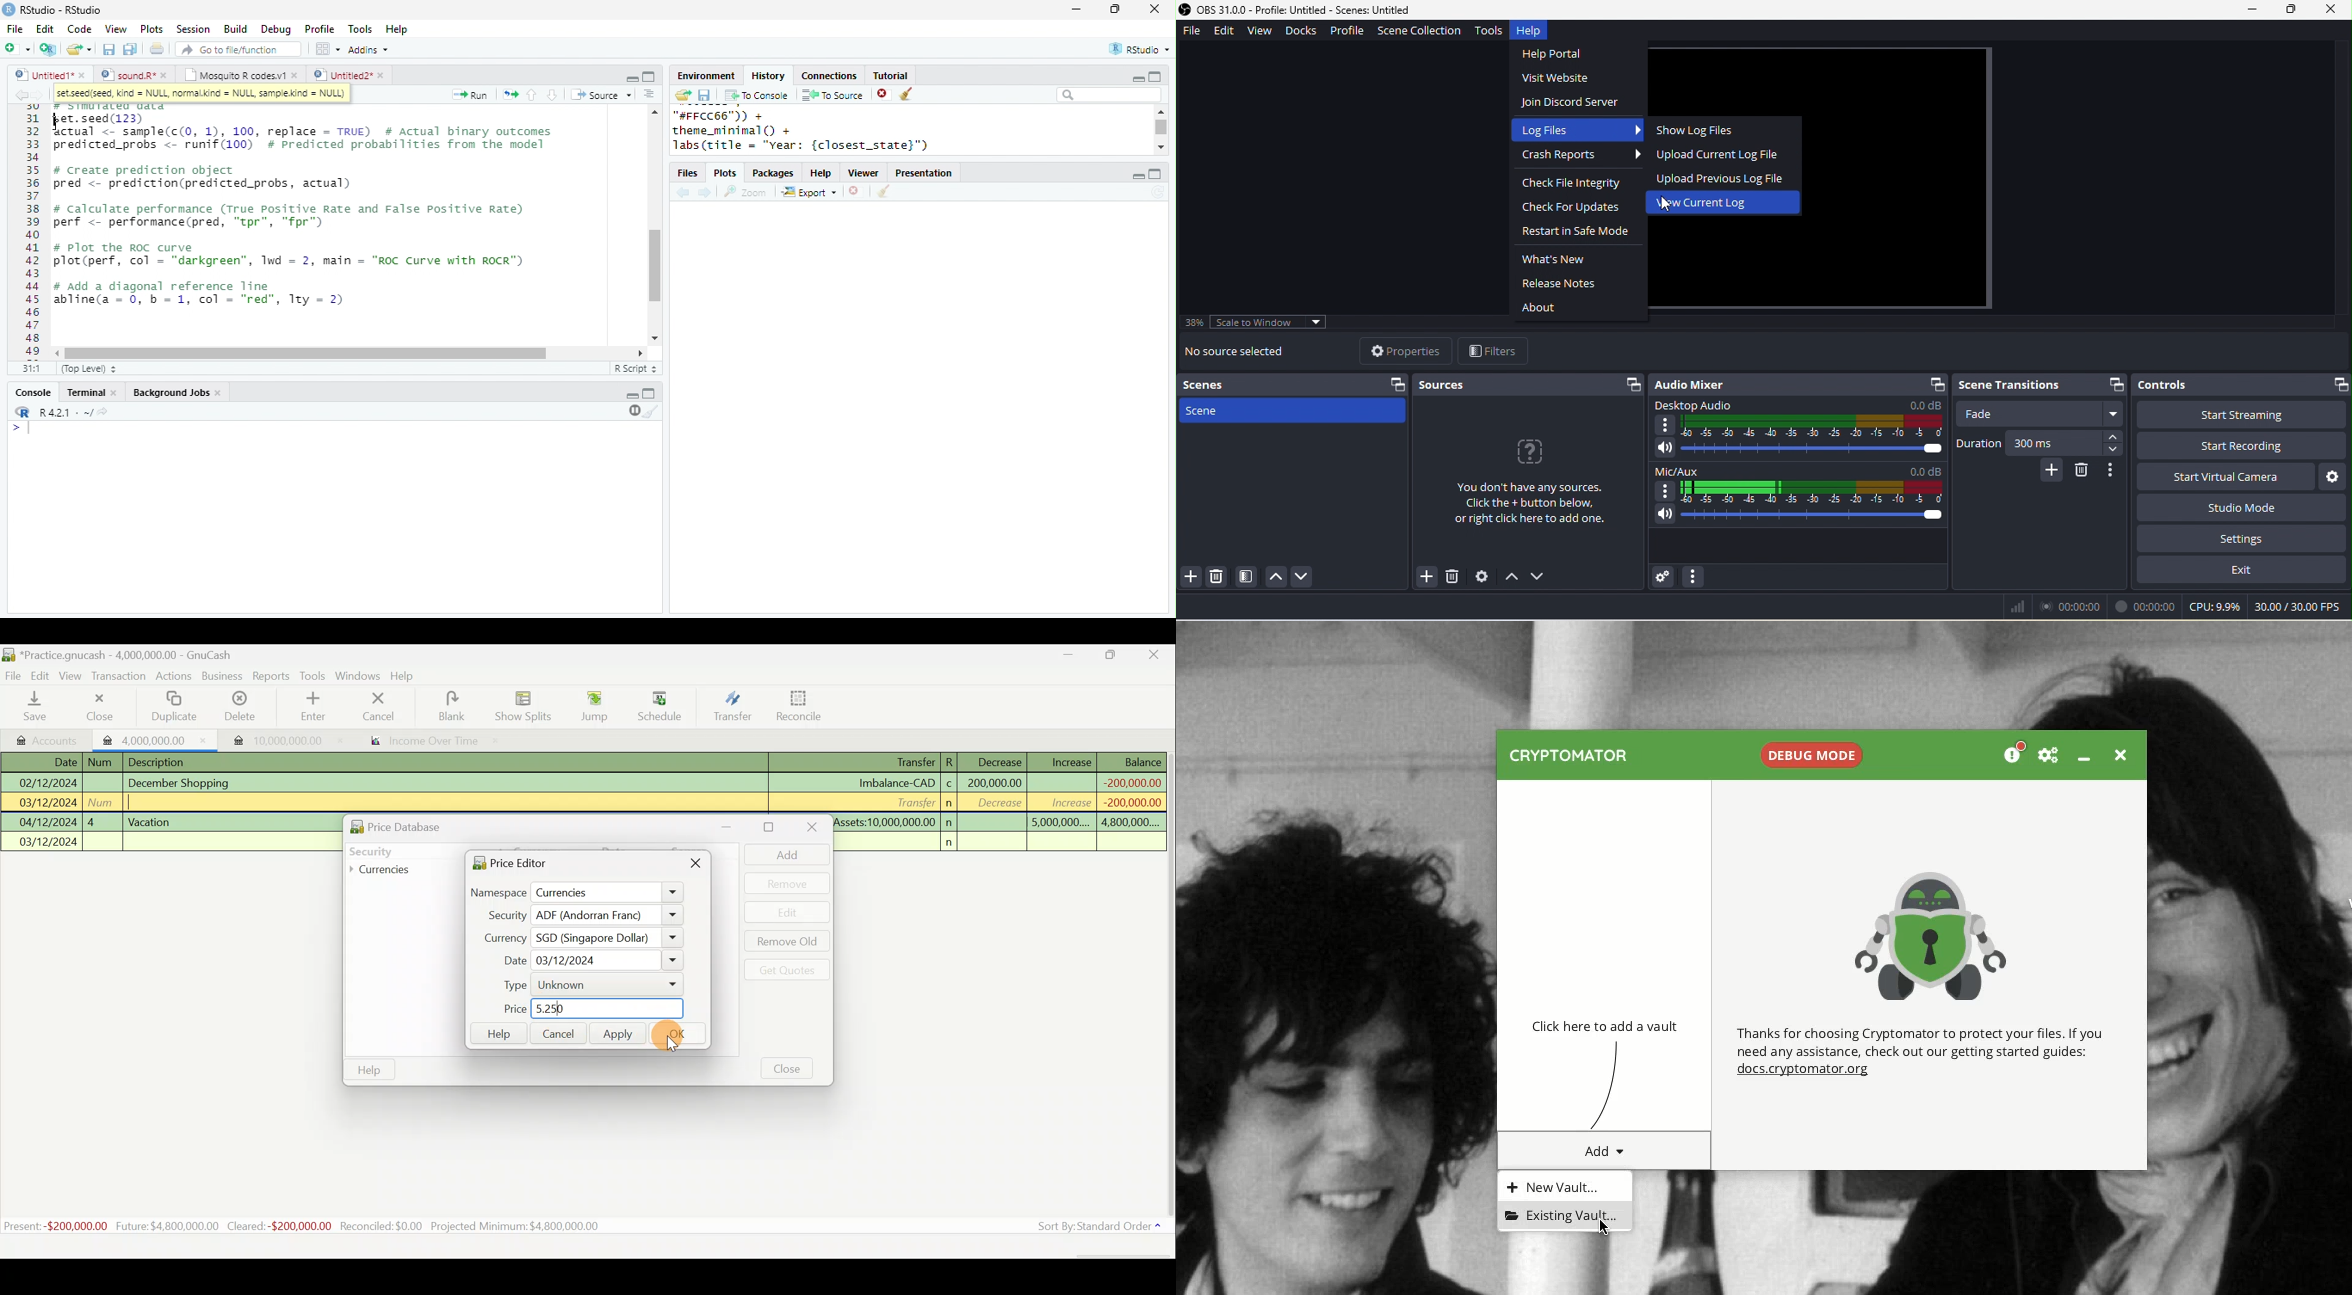 Image resolution: width=2352 pixels, height=1316 pixels. I want to click on -200,000,000, so click(1128, 802).